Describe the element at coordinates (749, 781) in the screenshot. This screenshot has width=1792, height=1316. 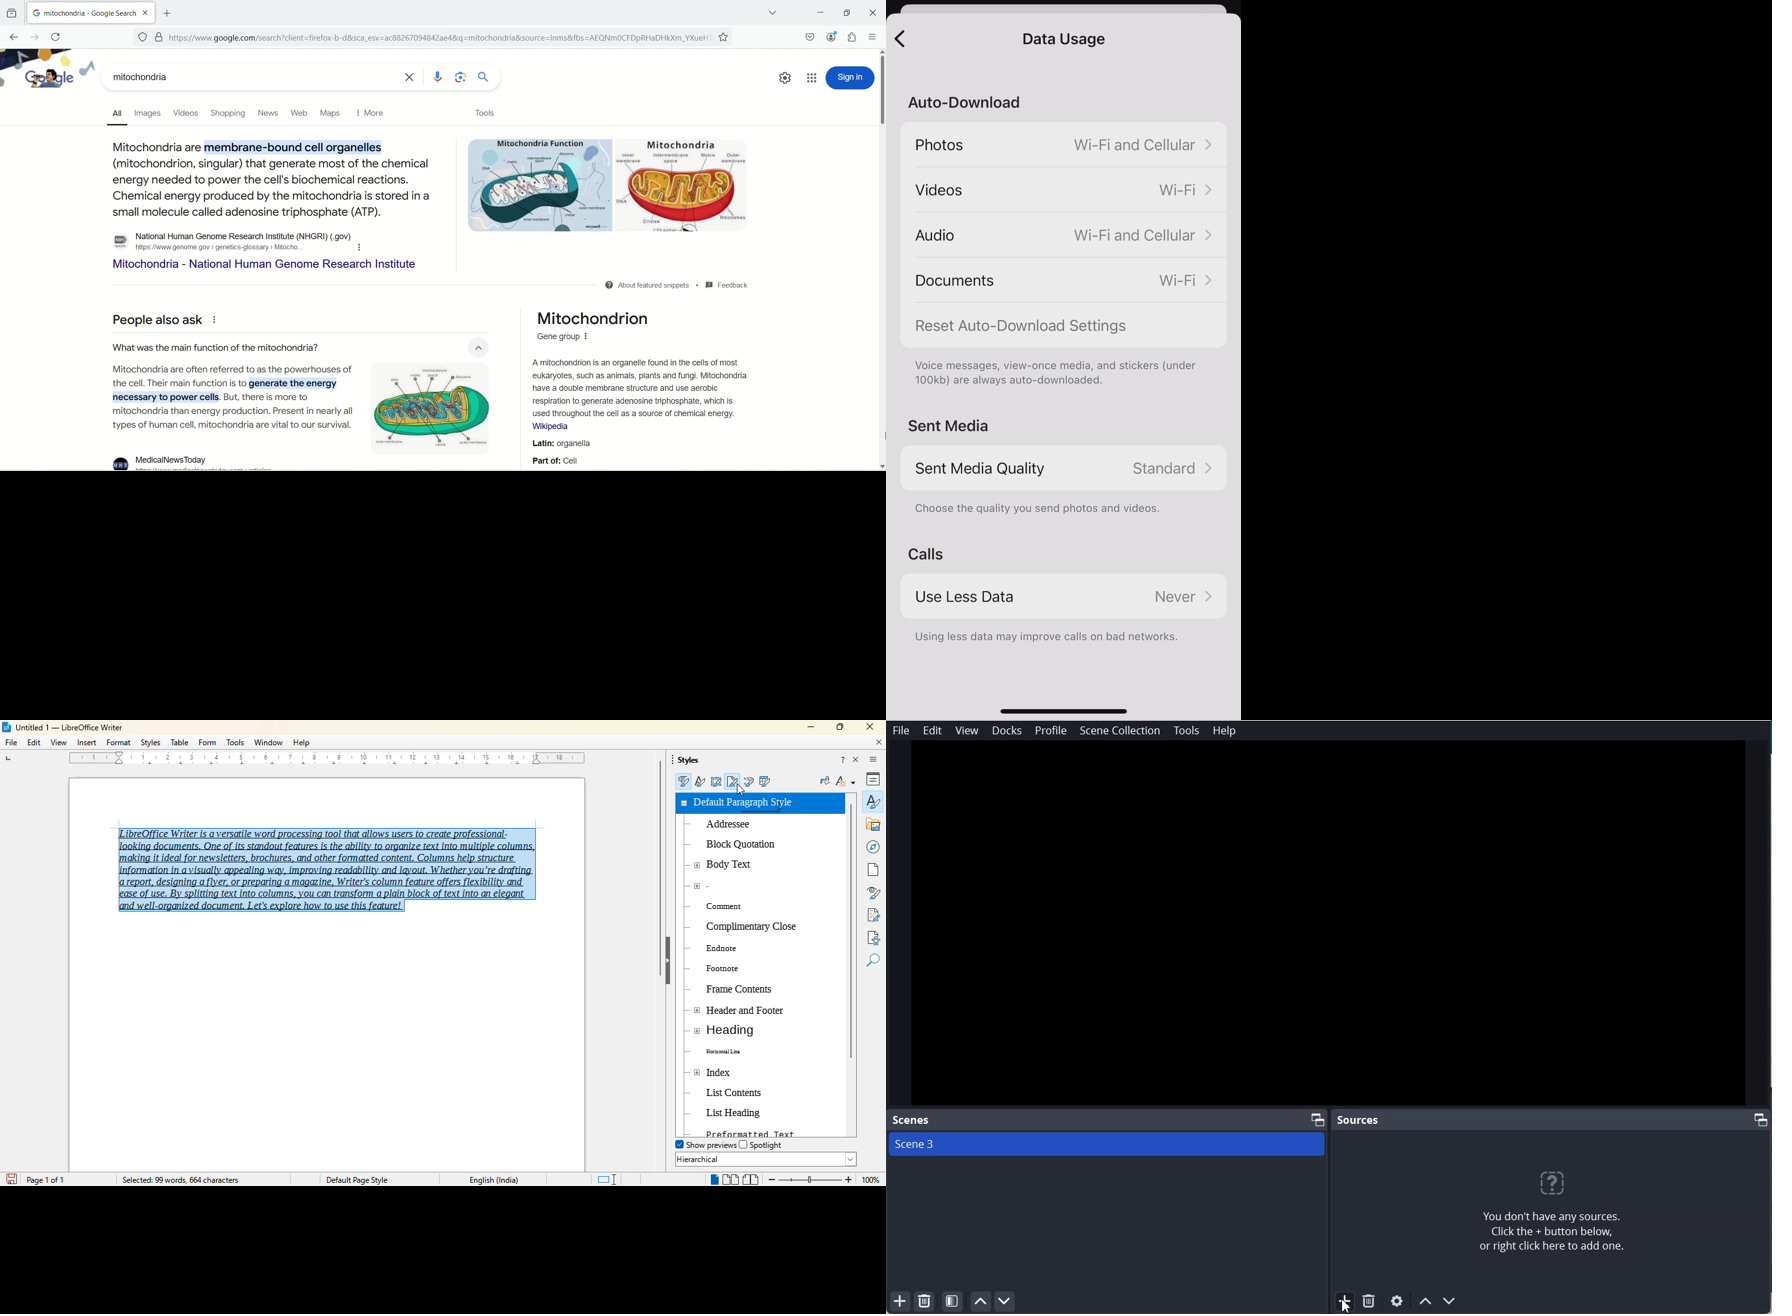
I see `list styles` at that location.